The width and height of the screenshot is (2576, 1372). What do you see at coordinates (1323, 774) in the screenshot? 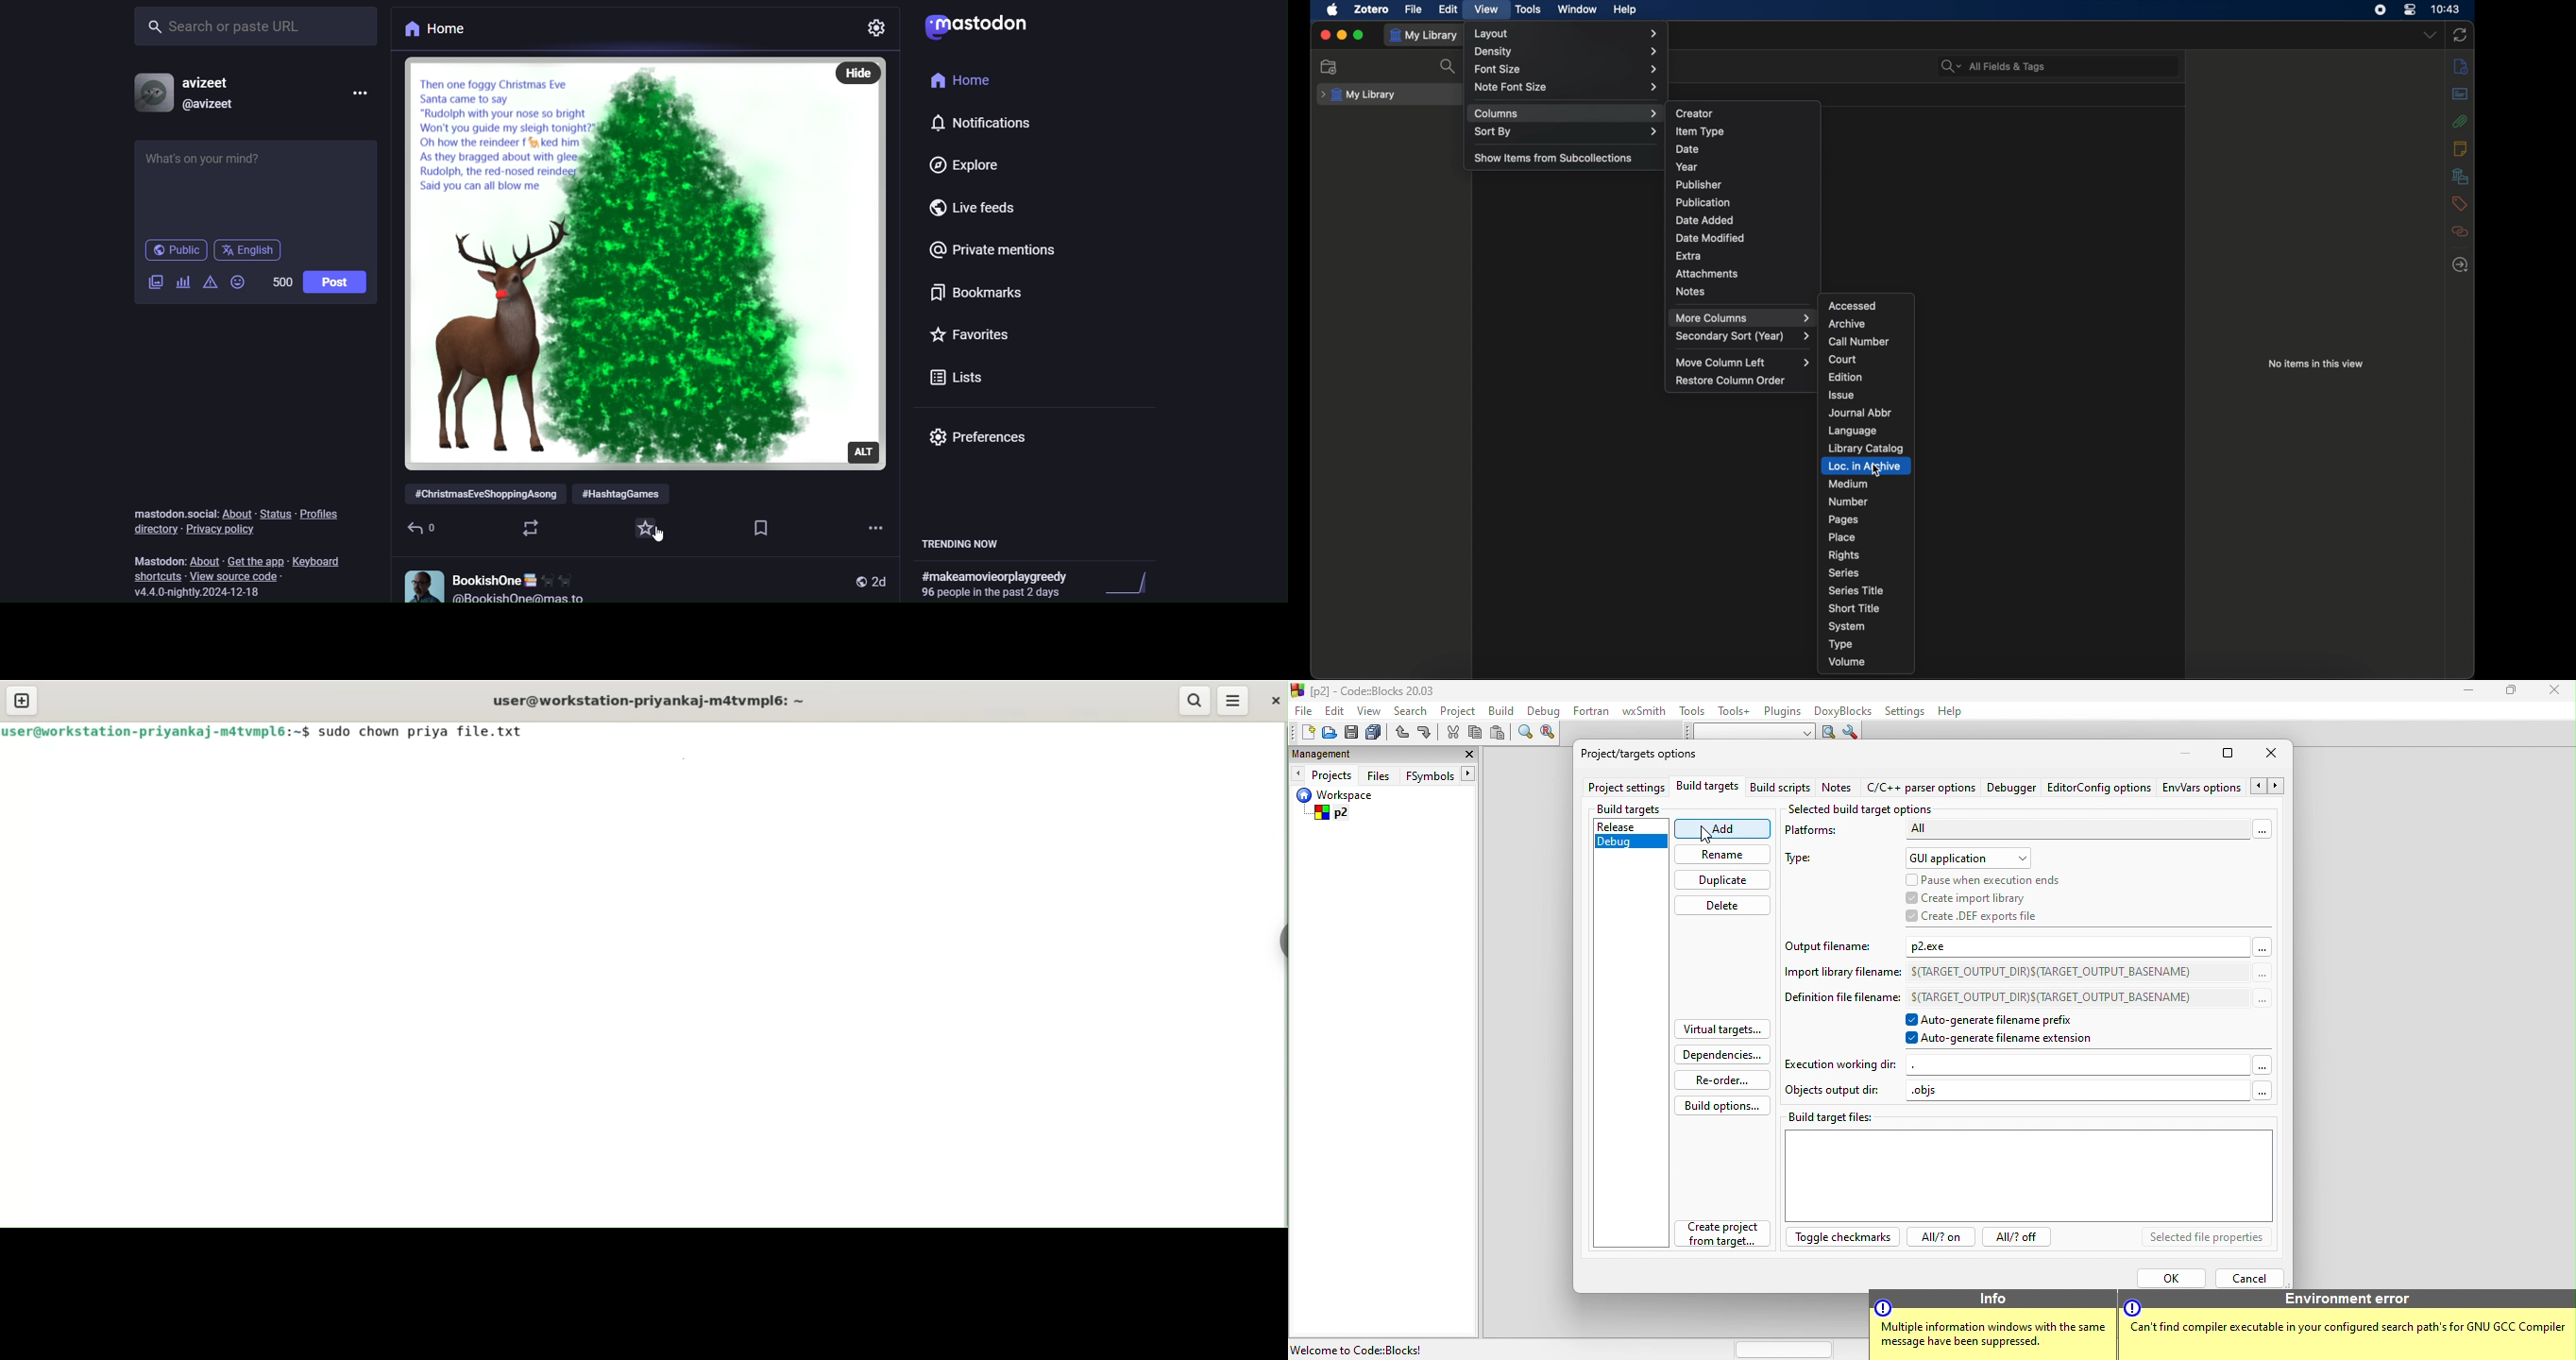
I see `projects` at bounding box center [1323, 774].